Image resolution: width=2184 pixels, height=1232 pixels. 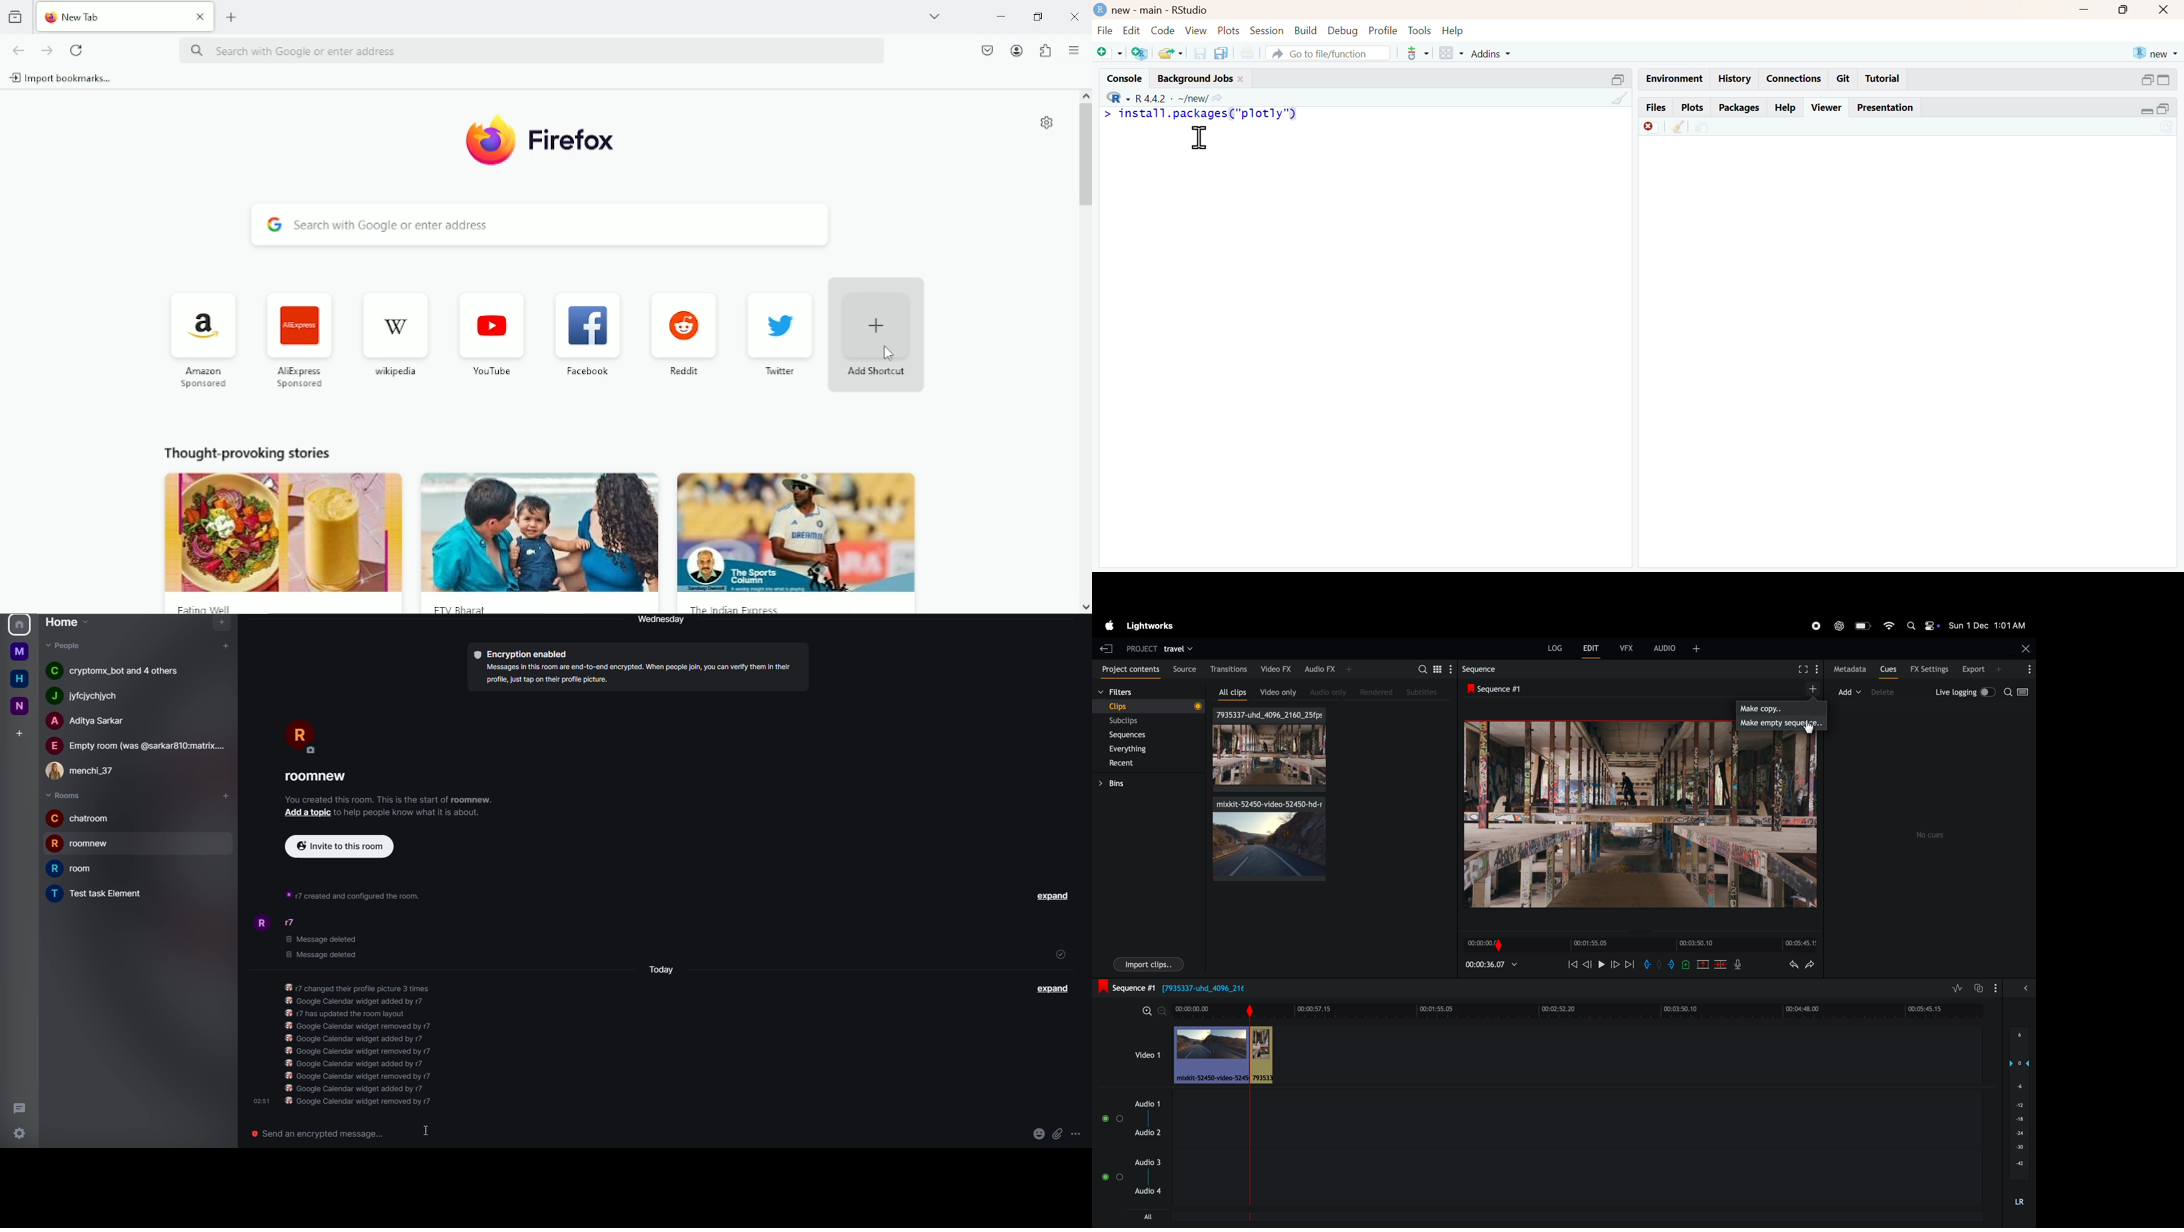 I want to click on AliExpress, so click(x=297, y=338).